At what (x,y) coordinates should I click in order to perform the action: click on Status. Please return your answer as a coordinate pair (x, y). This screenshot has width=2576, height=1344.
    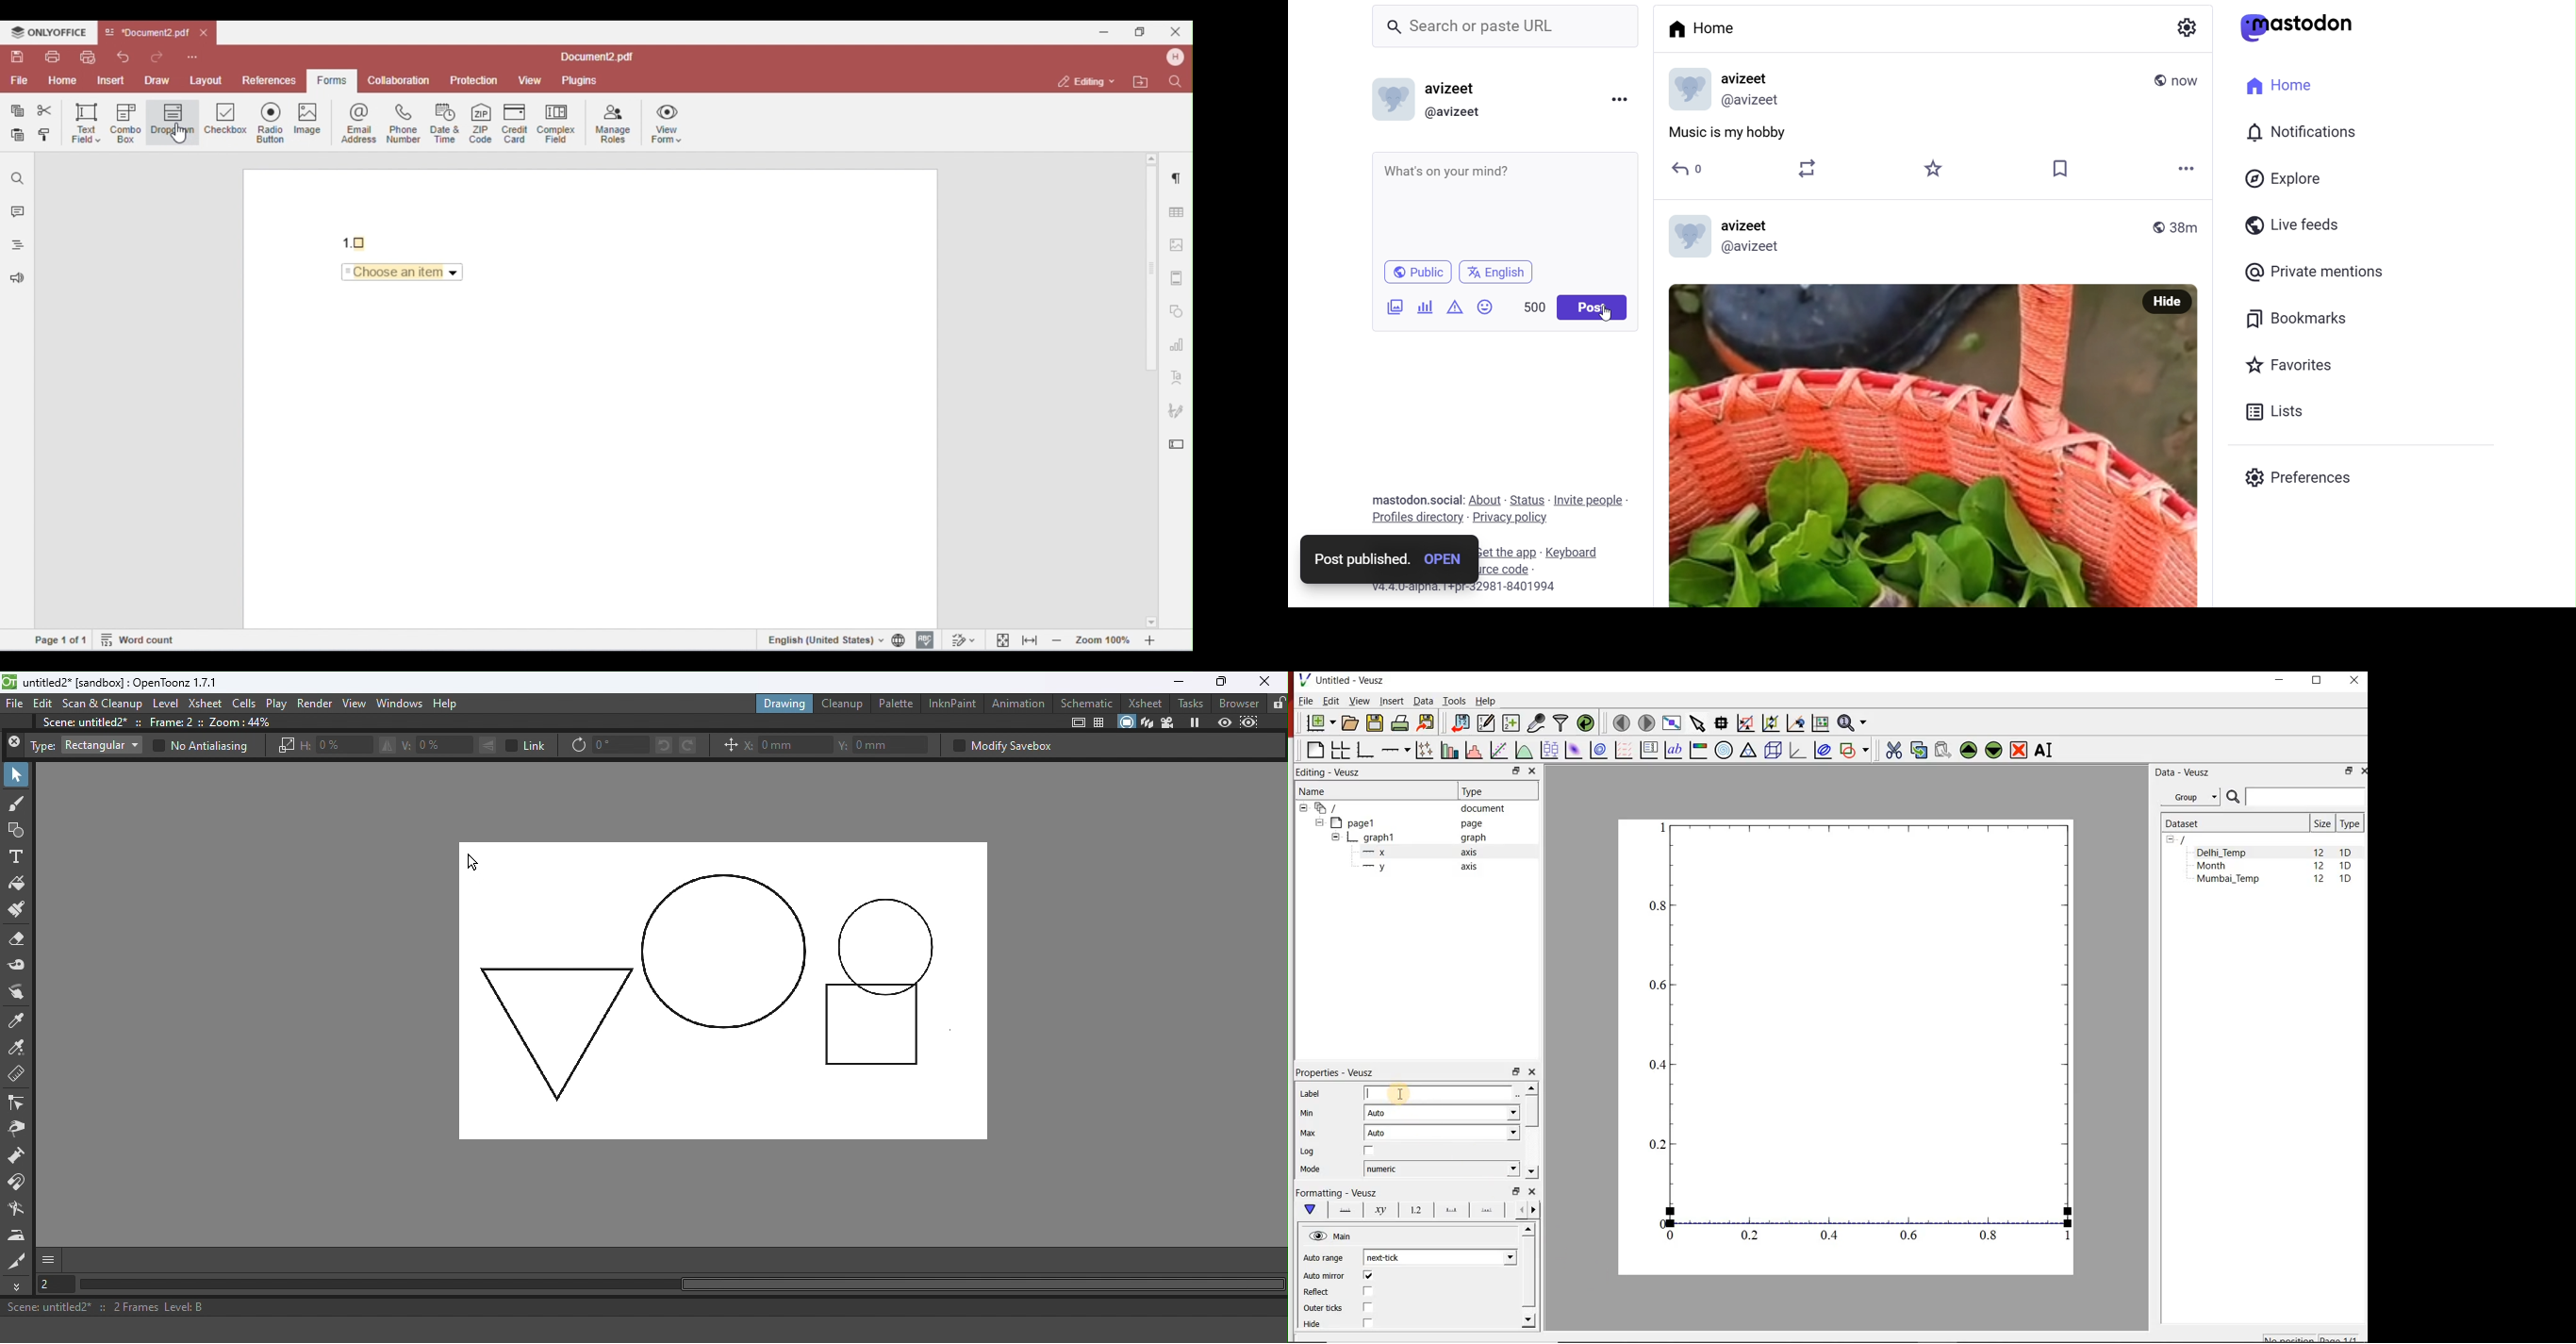
    Looking at the image, I should click on (1528, 501).